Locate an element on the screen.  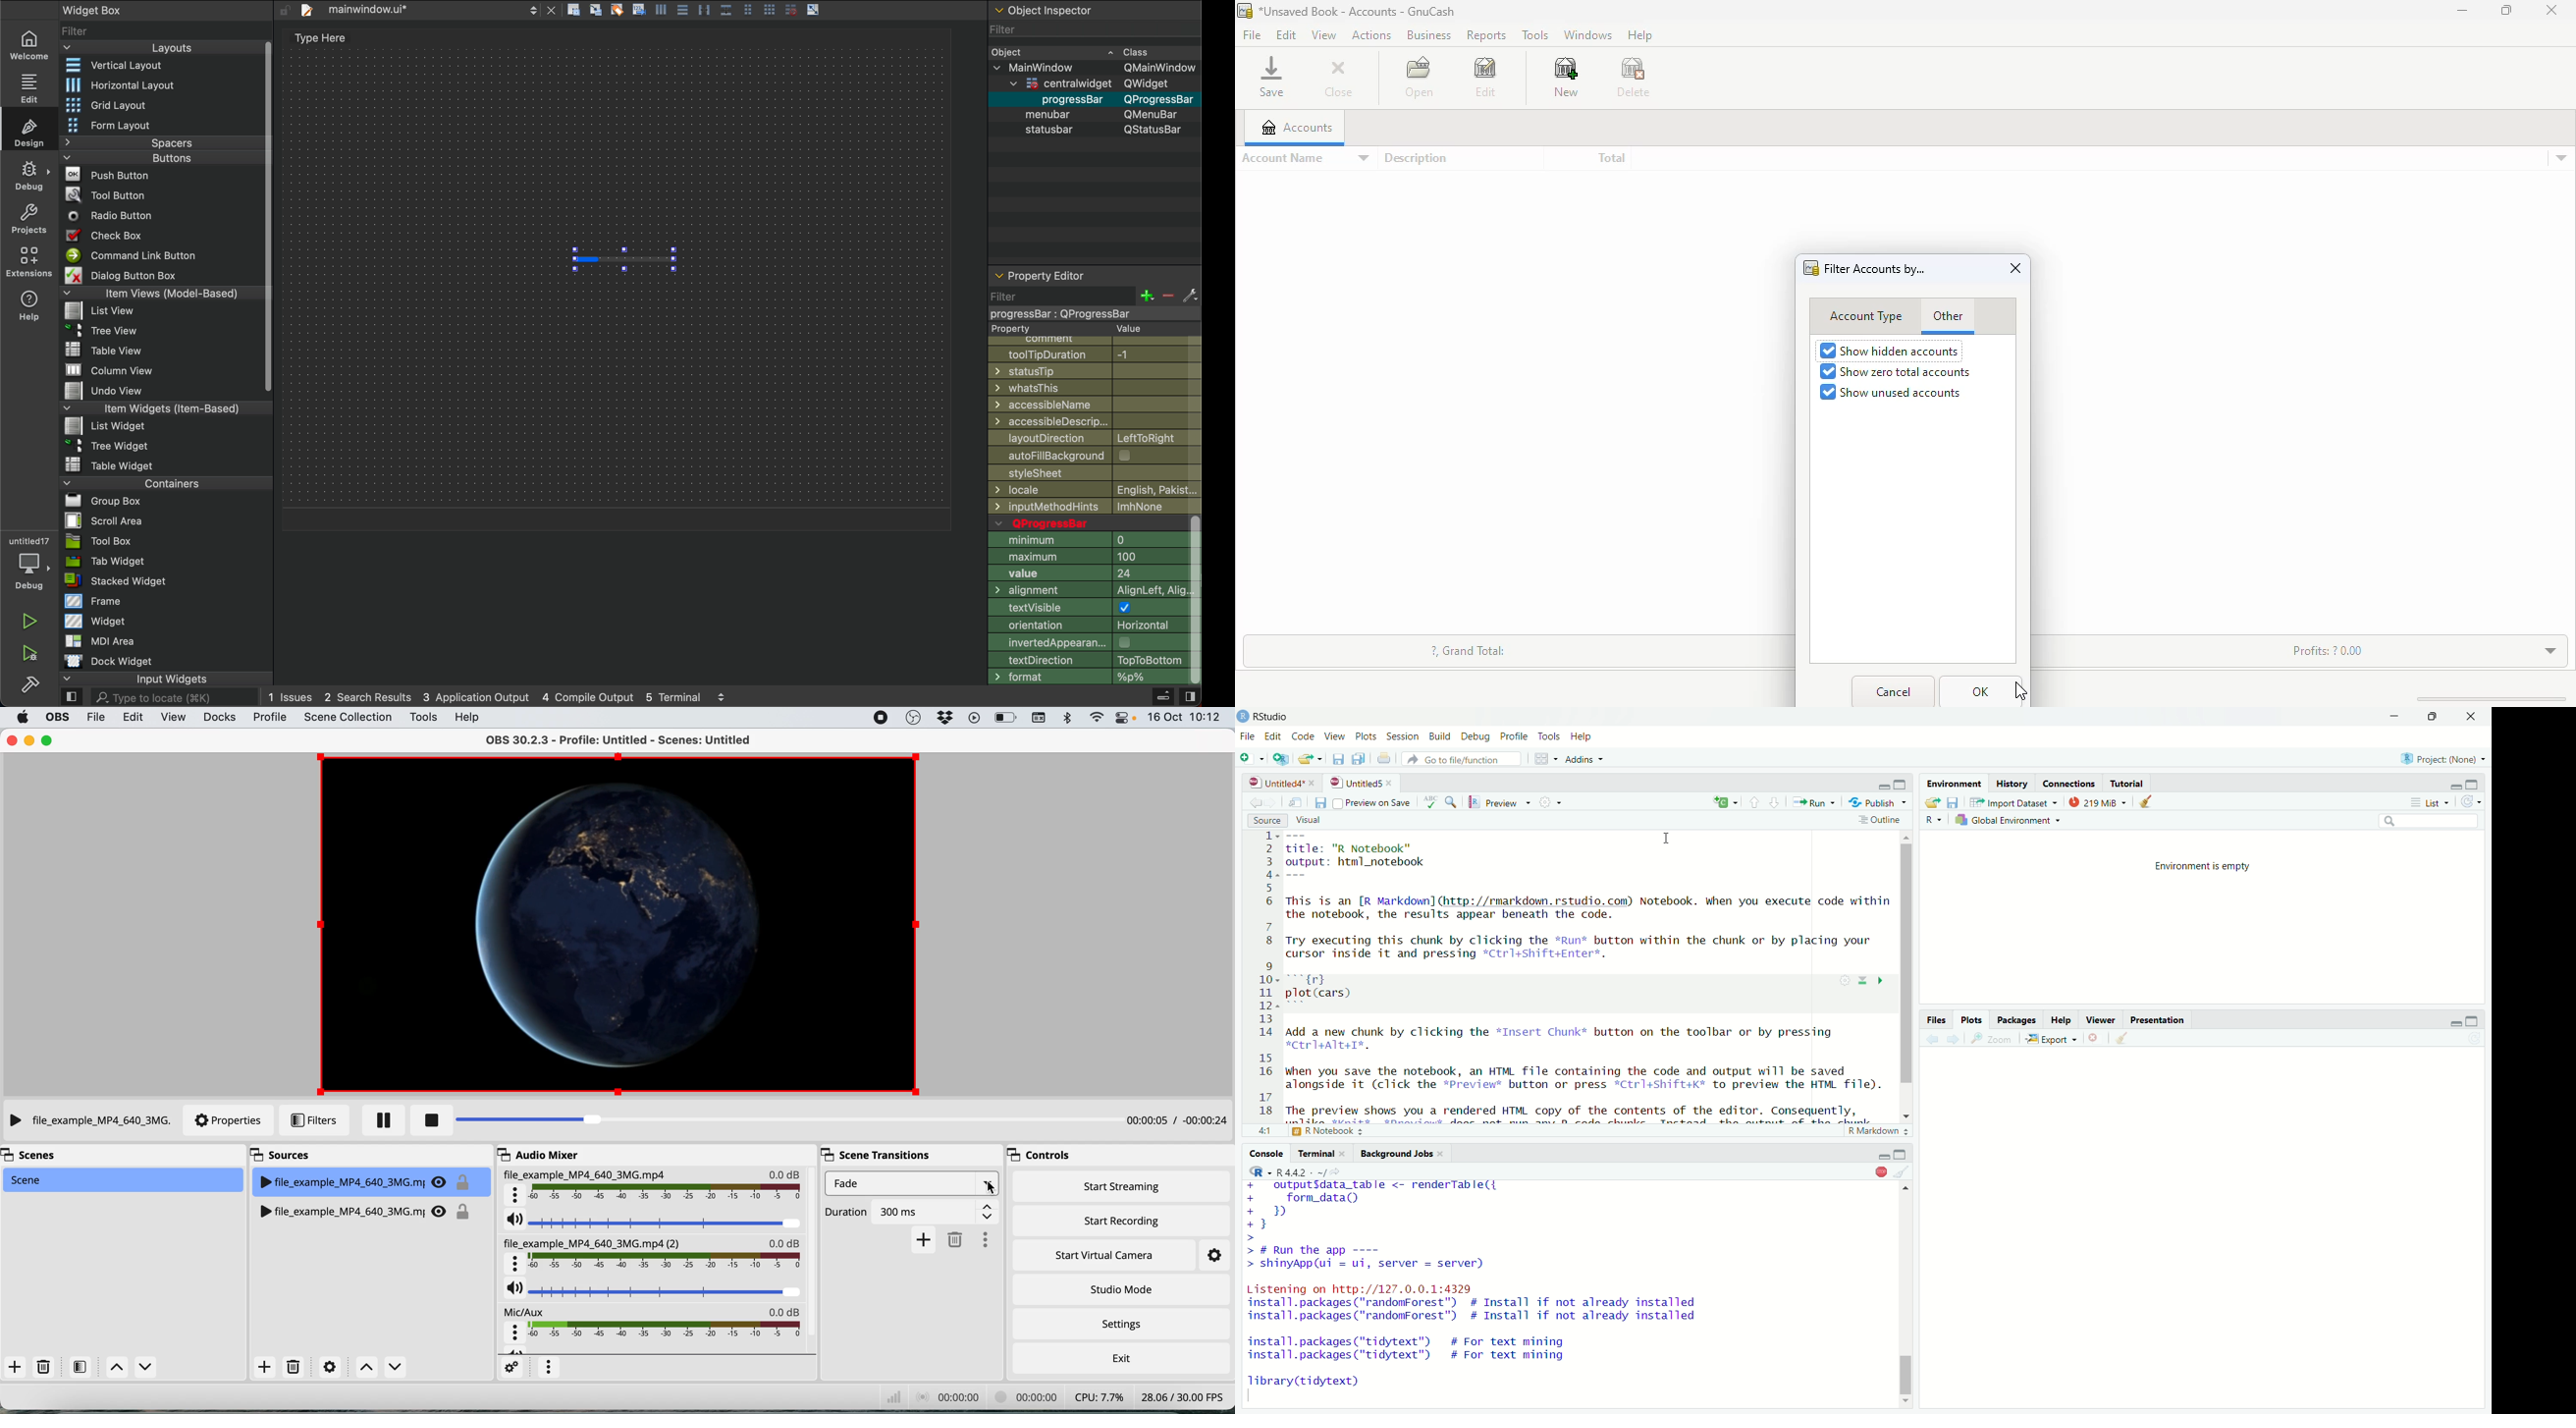
Debug is located at coordinates (1476, 737).